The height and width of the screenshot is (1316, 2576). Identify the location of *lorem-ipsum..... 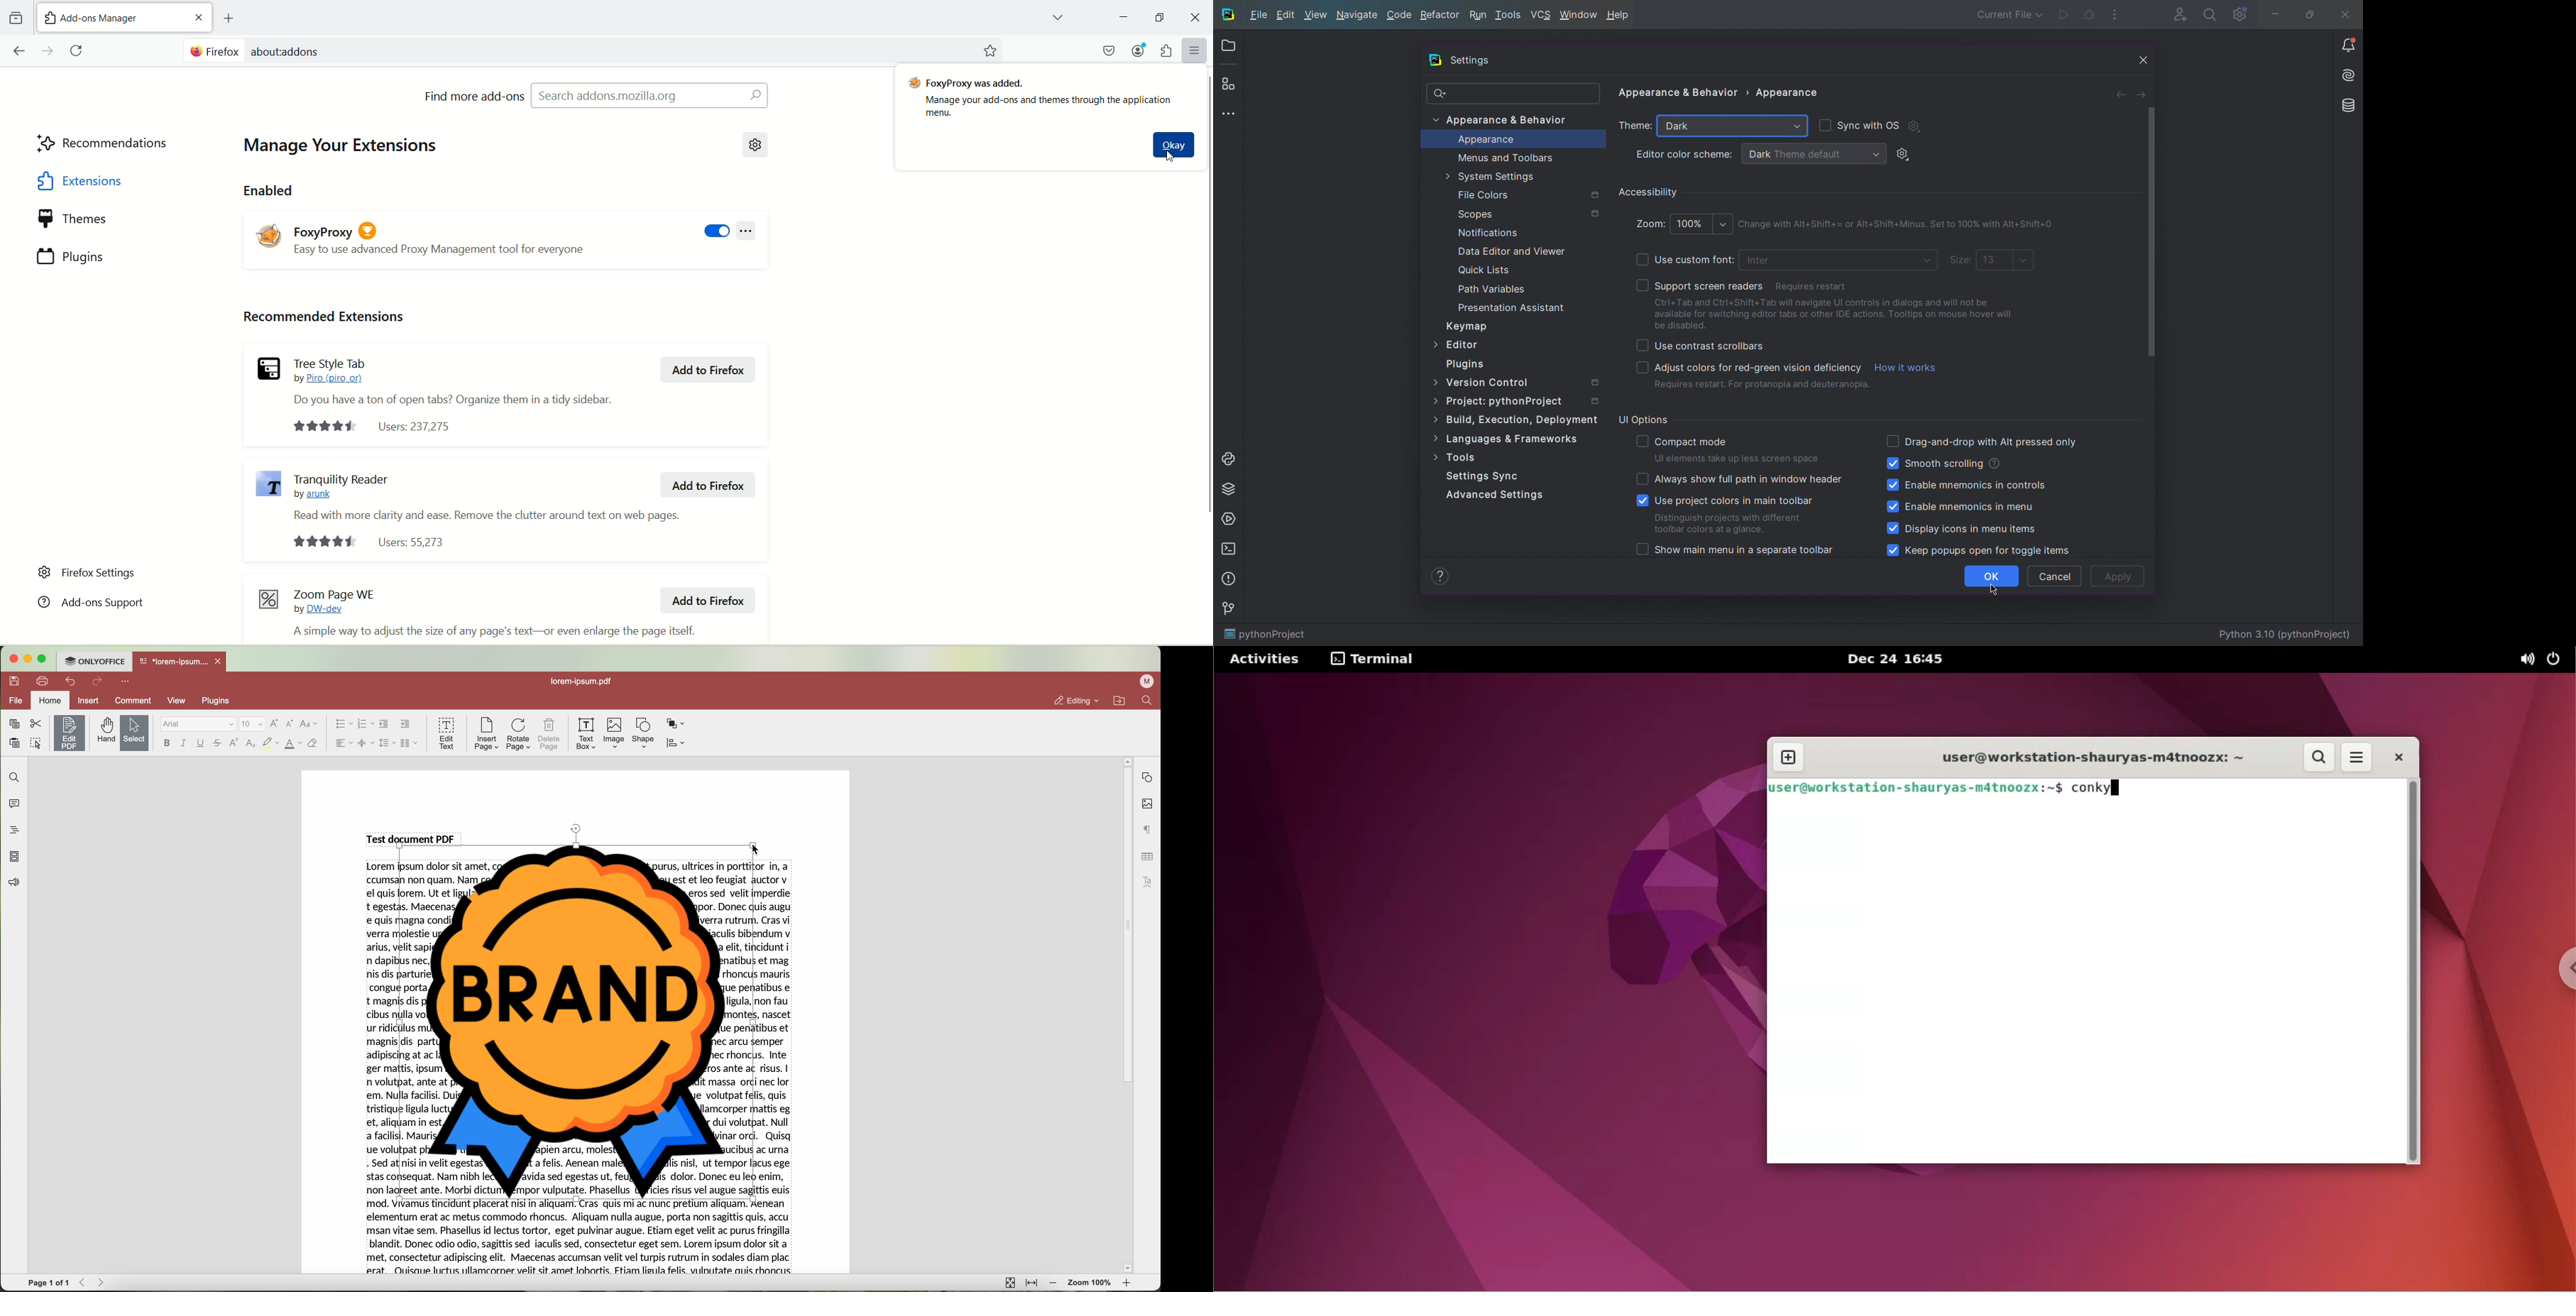
(173, 660).